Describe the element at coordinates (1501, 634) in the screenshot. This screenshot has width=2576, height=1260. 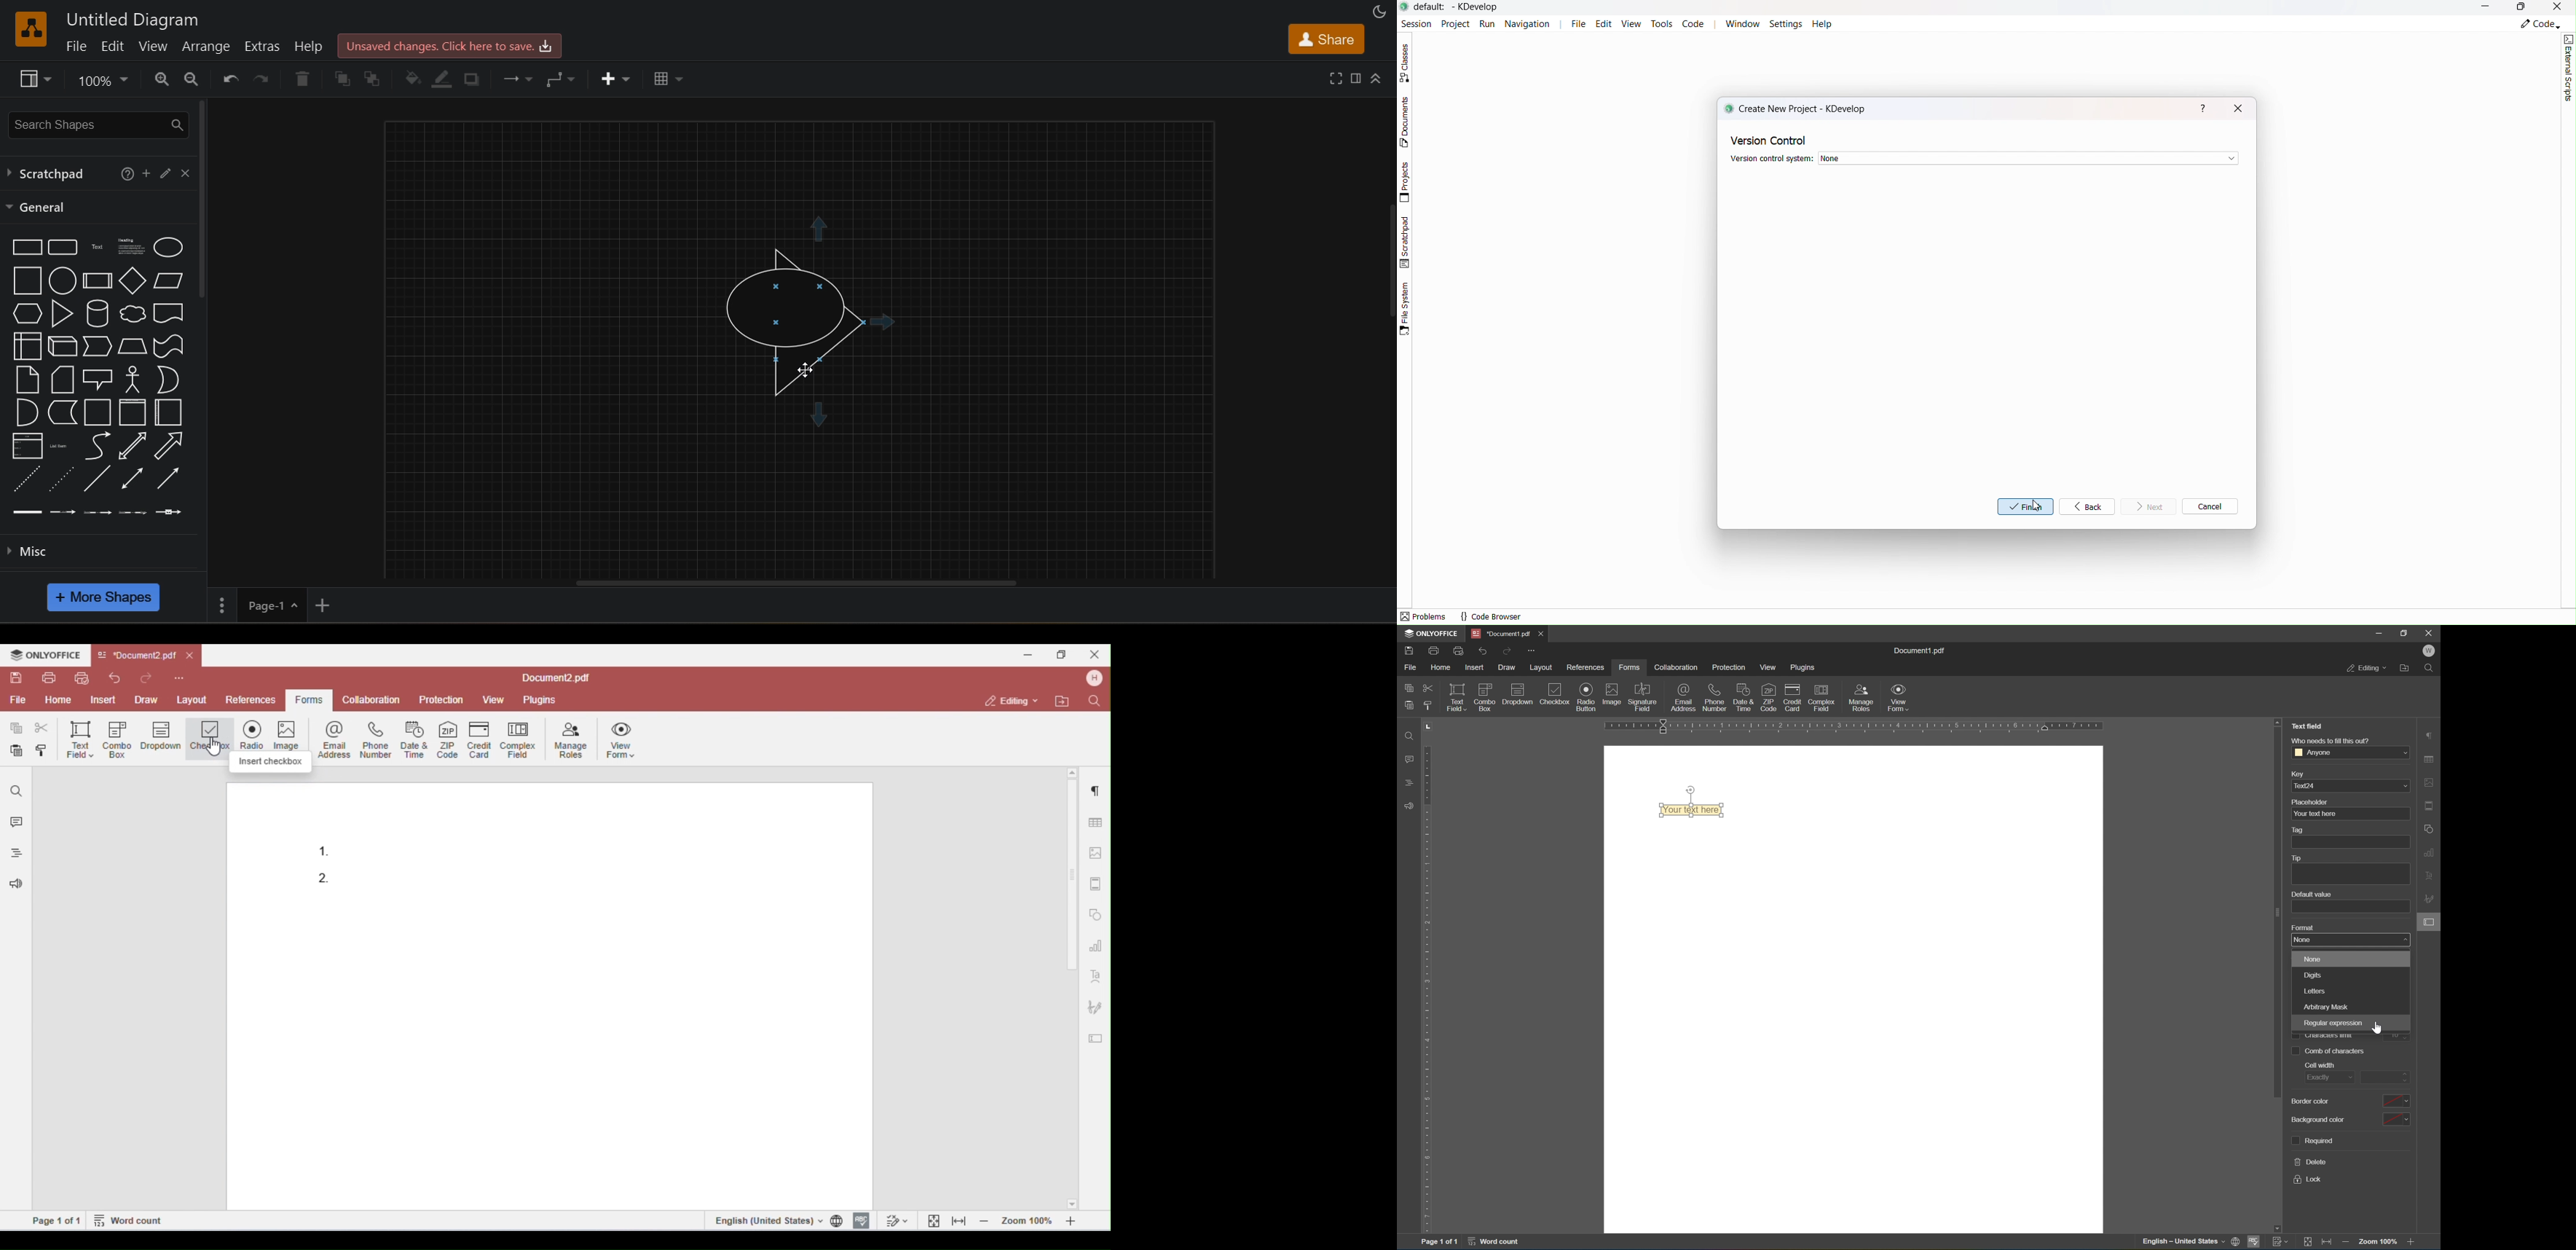
I see `*document1.pdf` at that location.